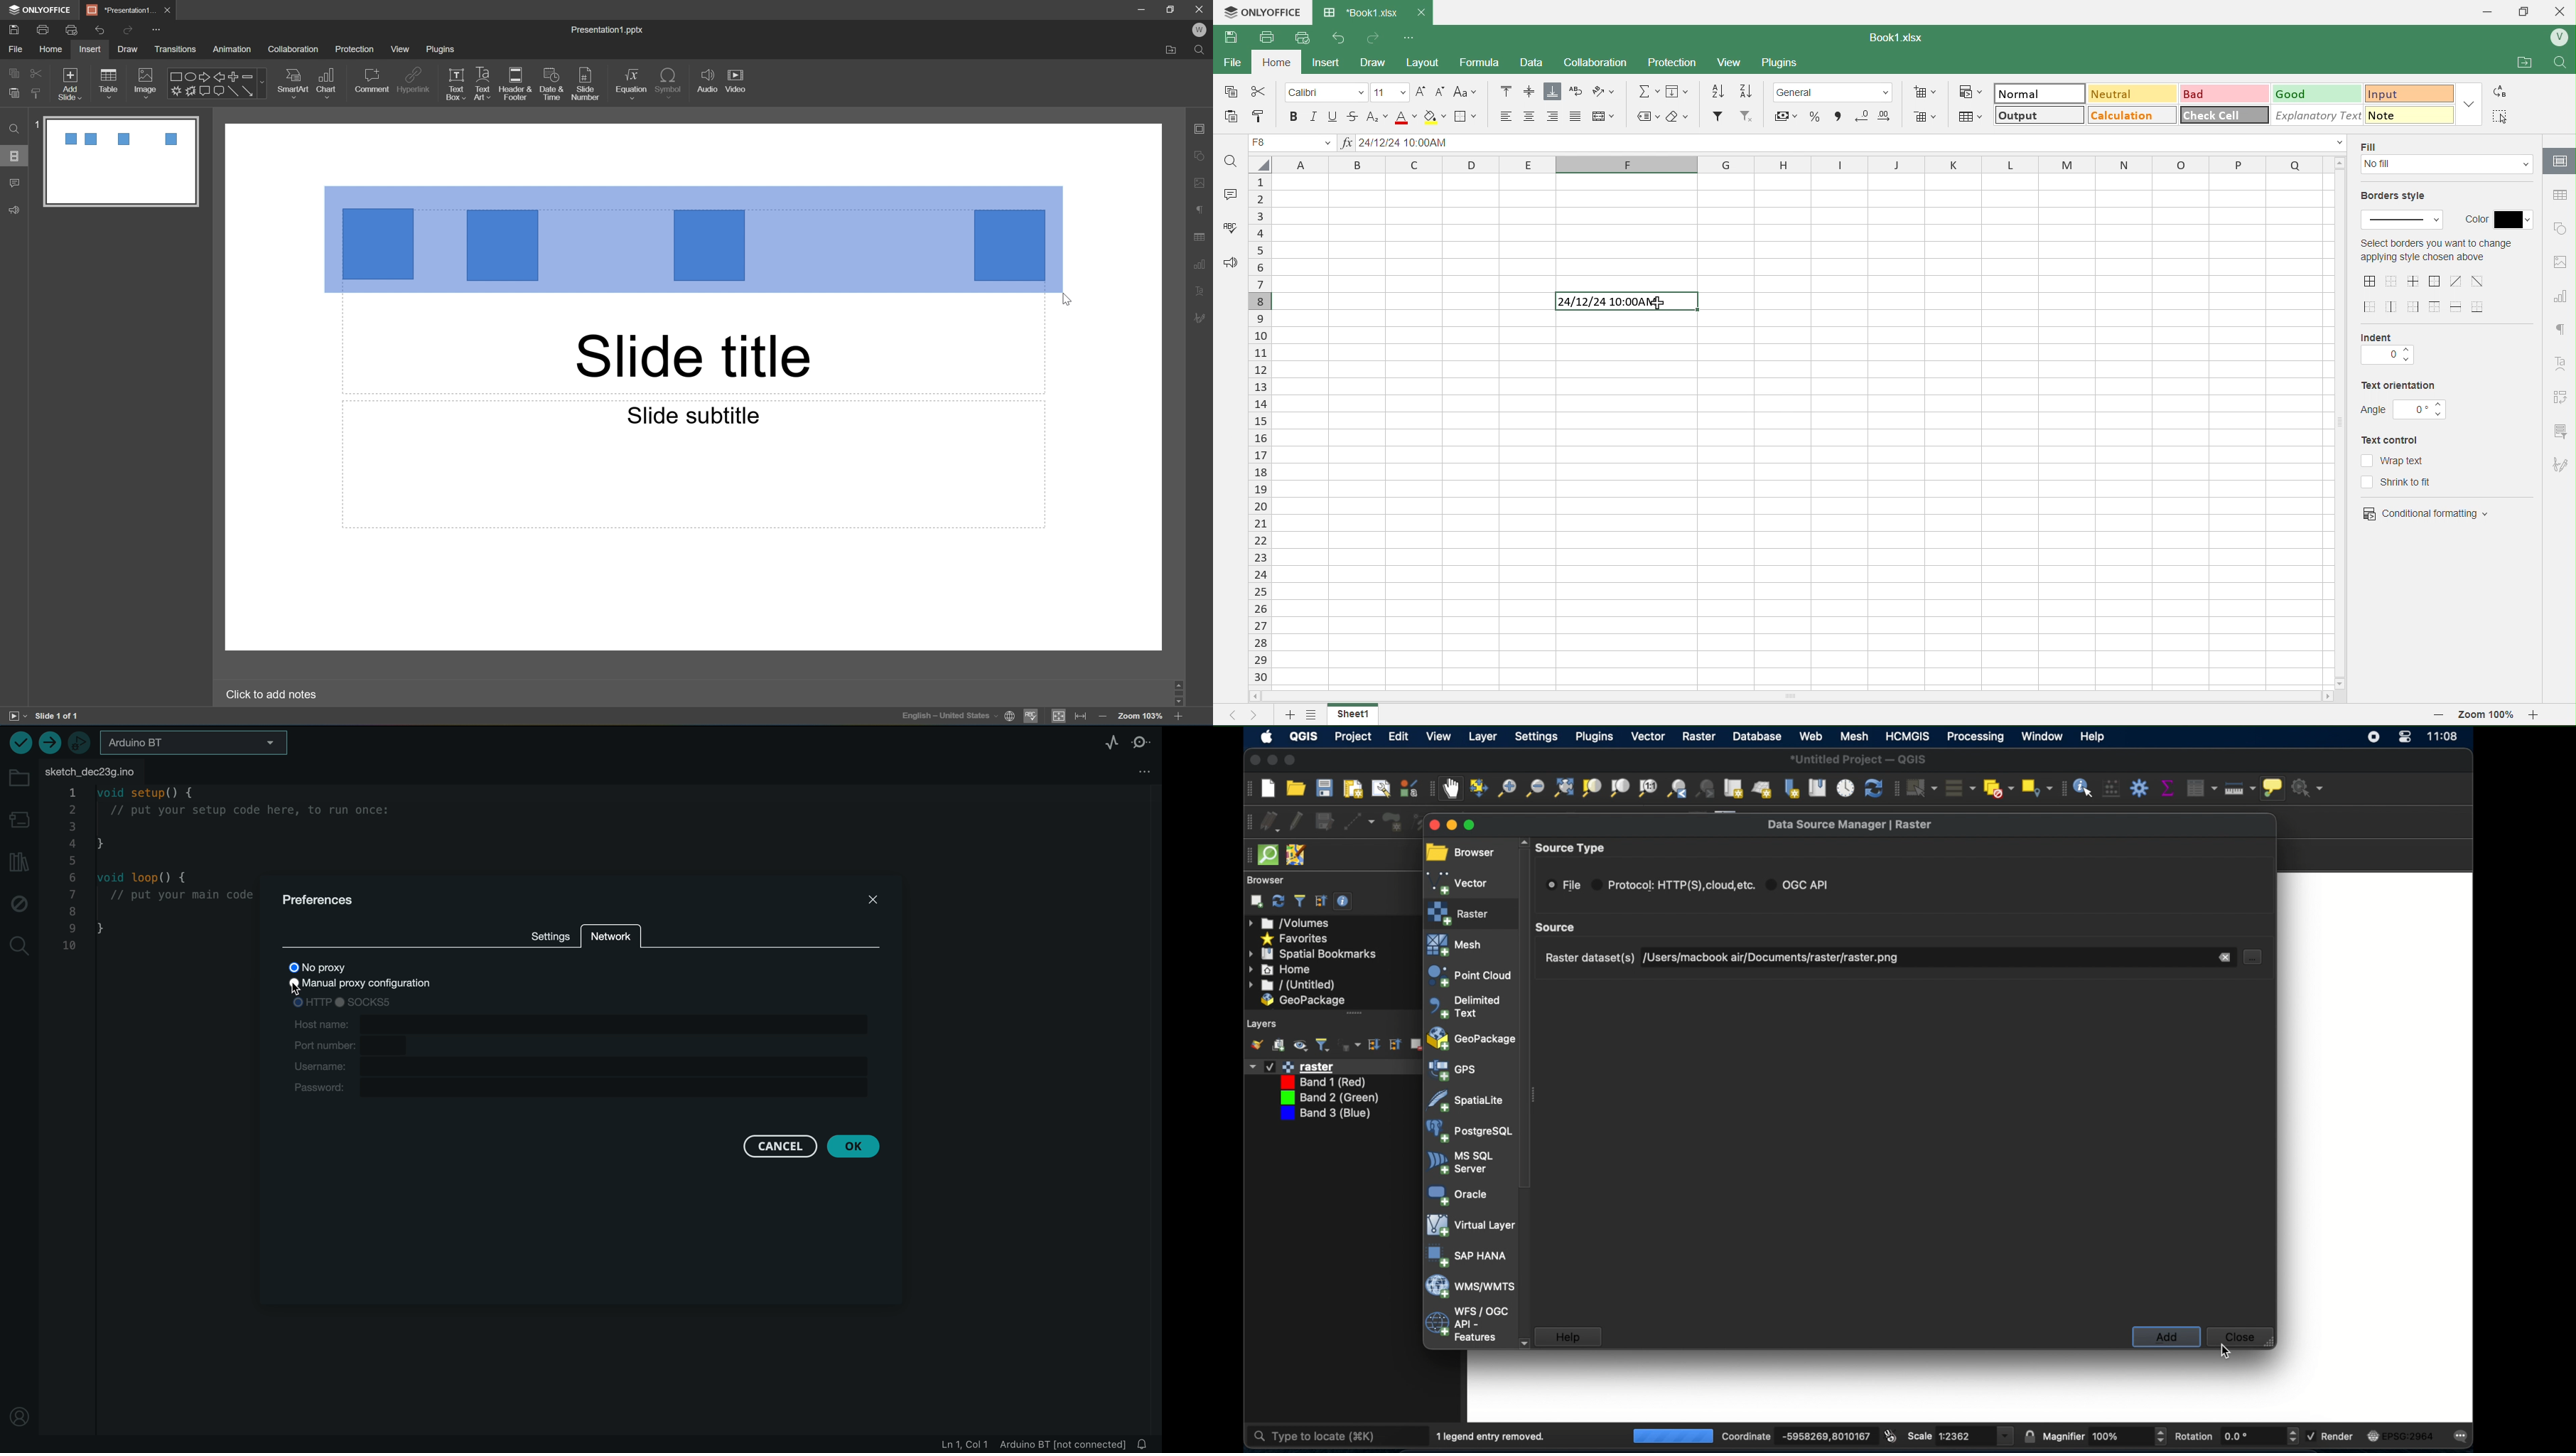  What do you see at coordinates (1142, 718) in the screenshot?
I see `zoom 100%` at bounding box center [1142, 718].